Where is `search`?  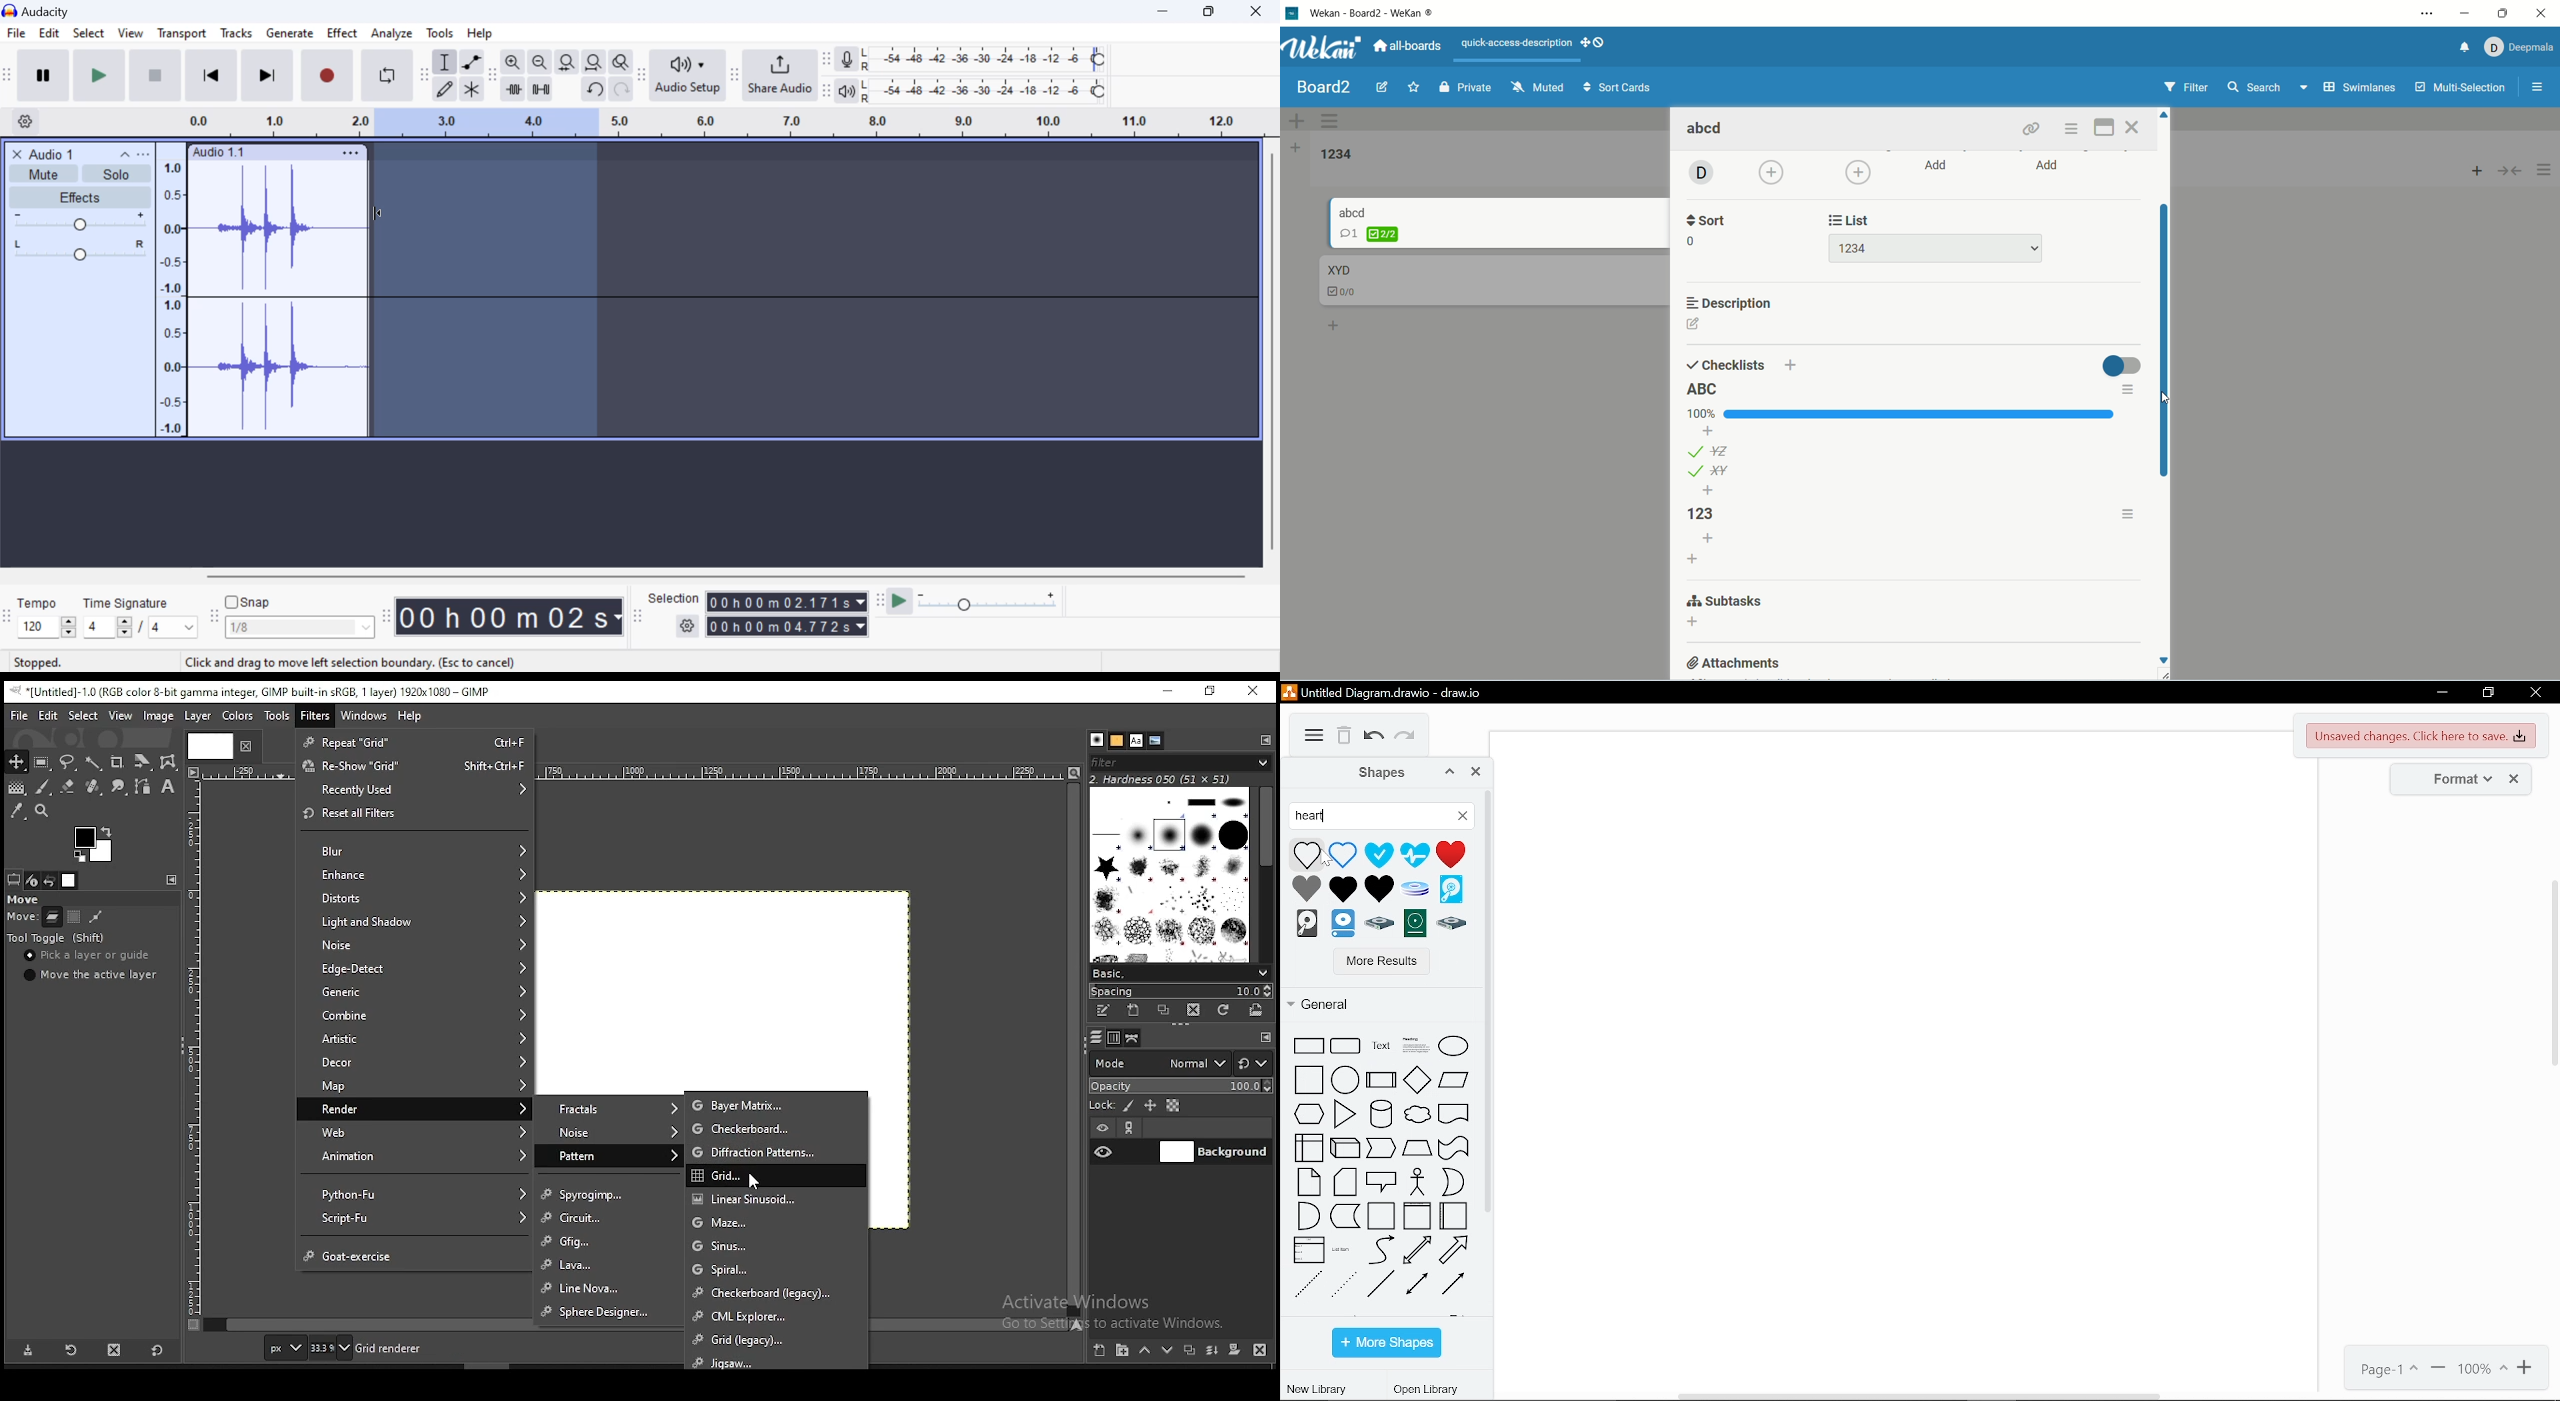 search is located at coordinates (2269, 89).